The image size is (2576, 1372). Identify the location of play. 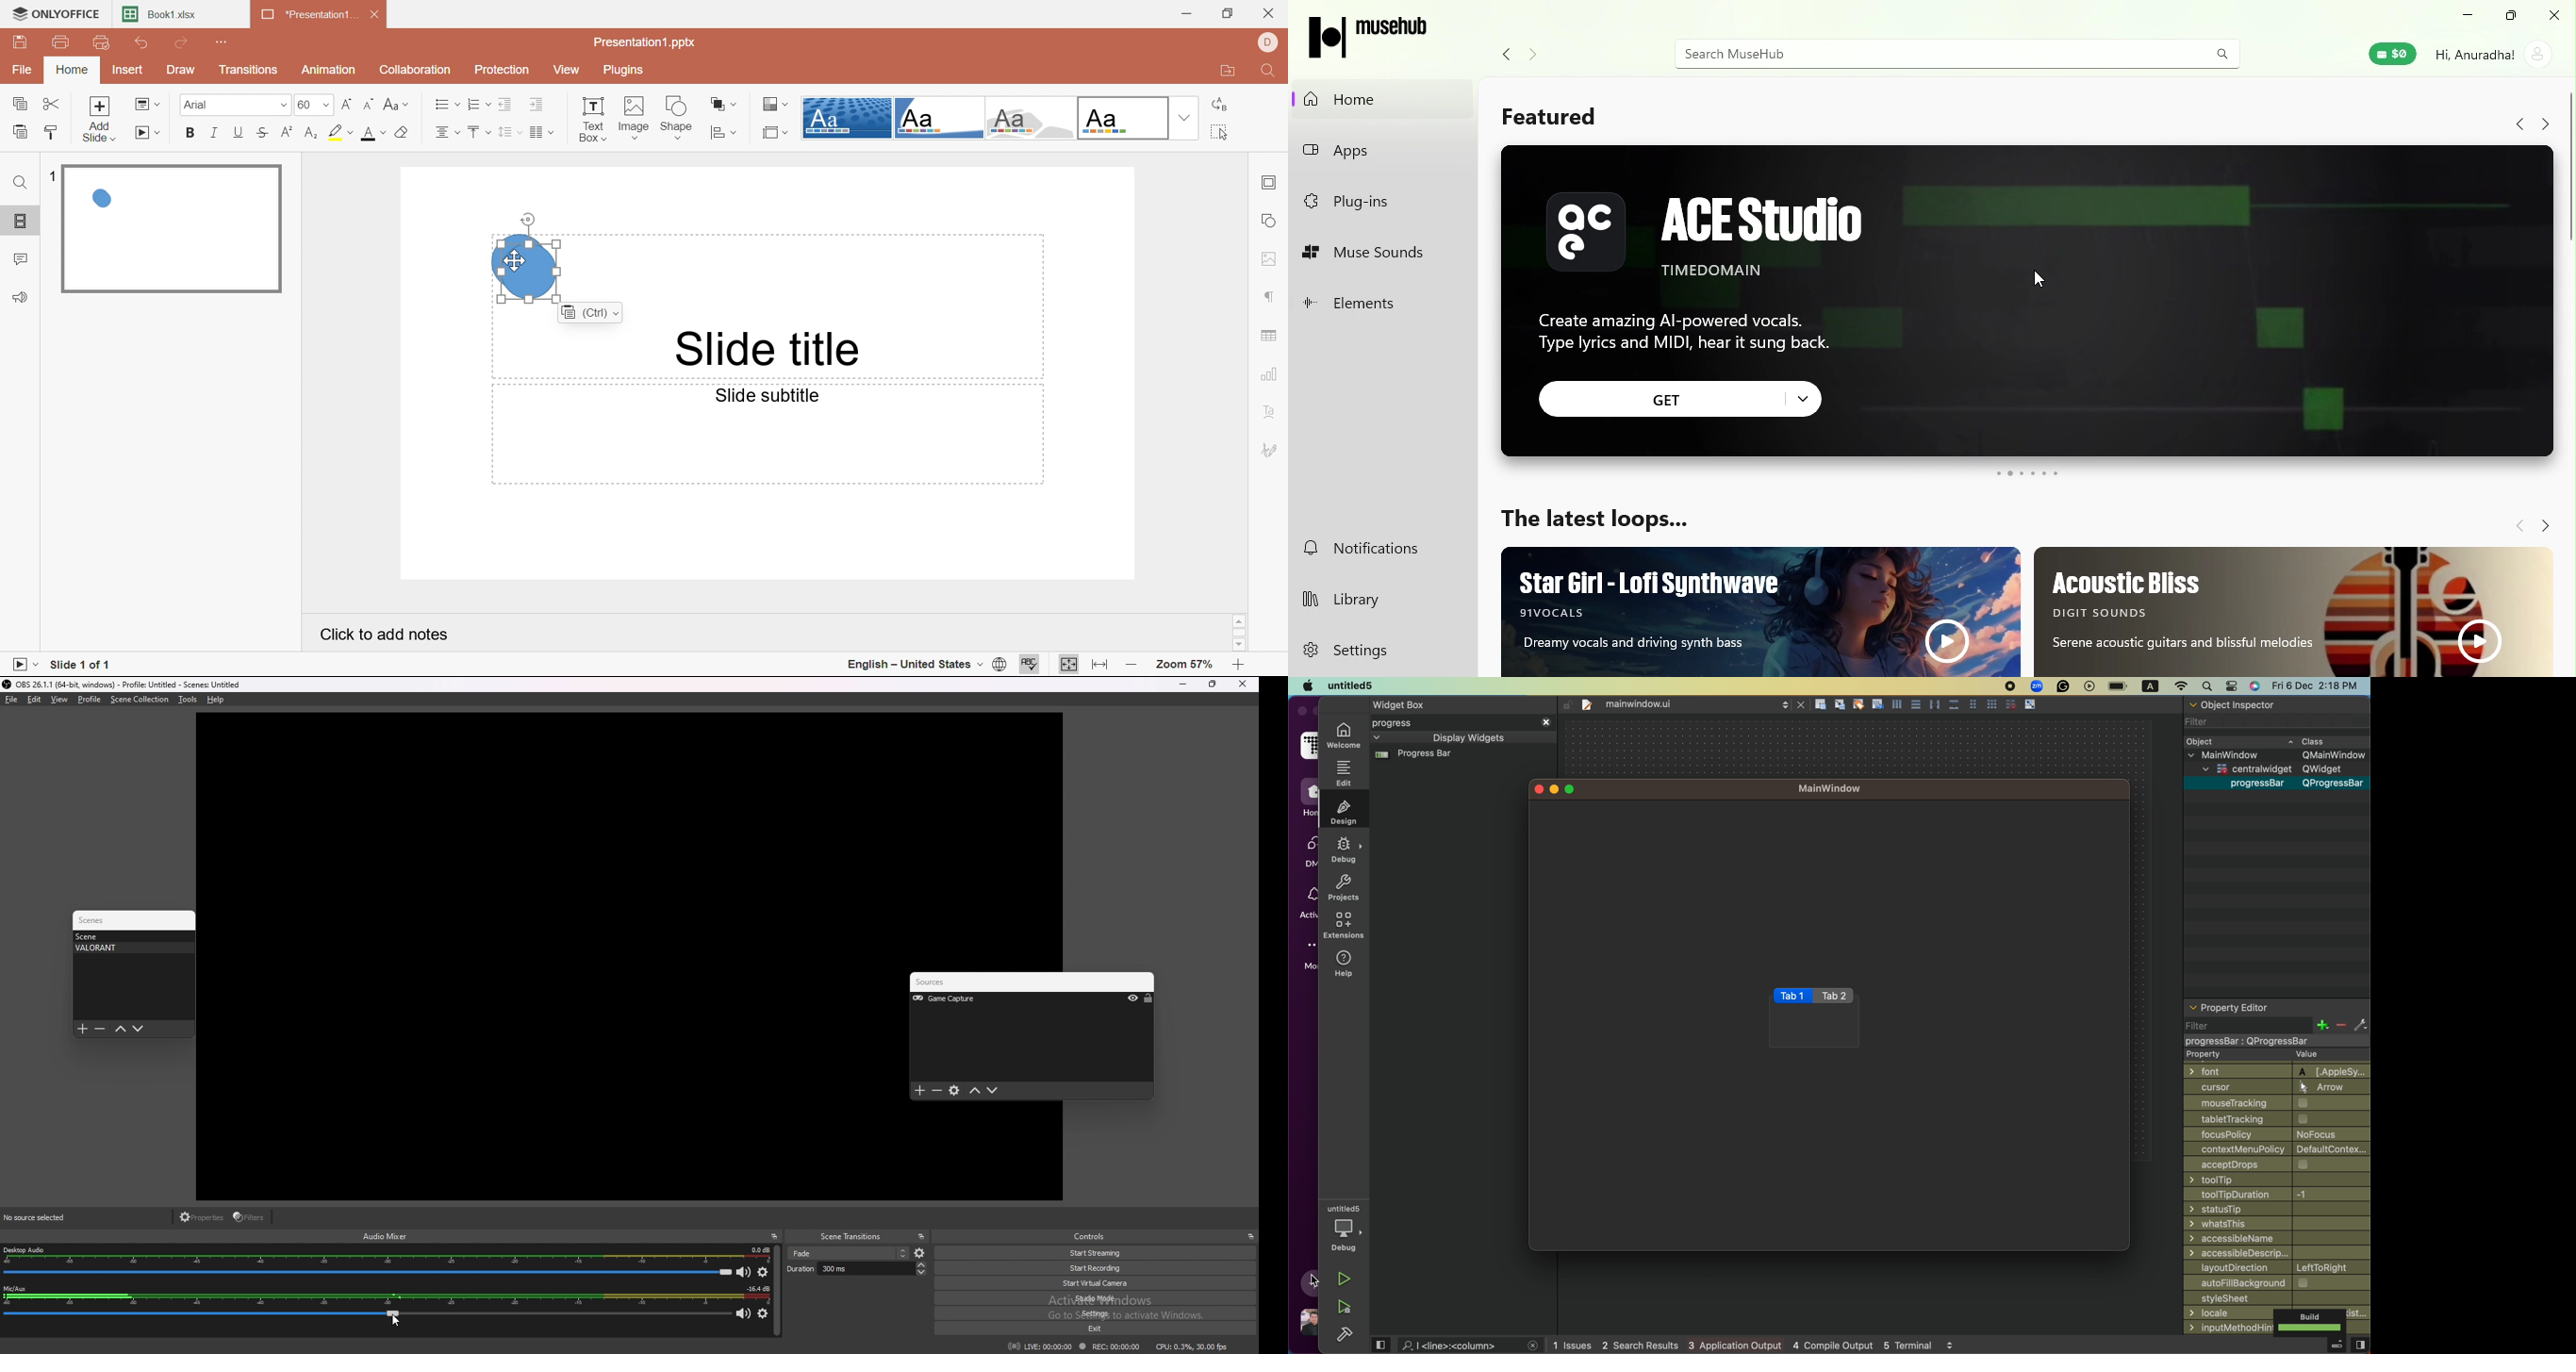
(2091, 686).